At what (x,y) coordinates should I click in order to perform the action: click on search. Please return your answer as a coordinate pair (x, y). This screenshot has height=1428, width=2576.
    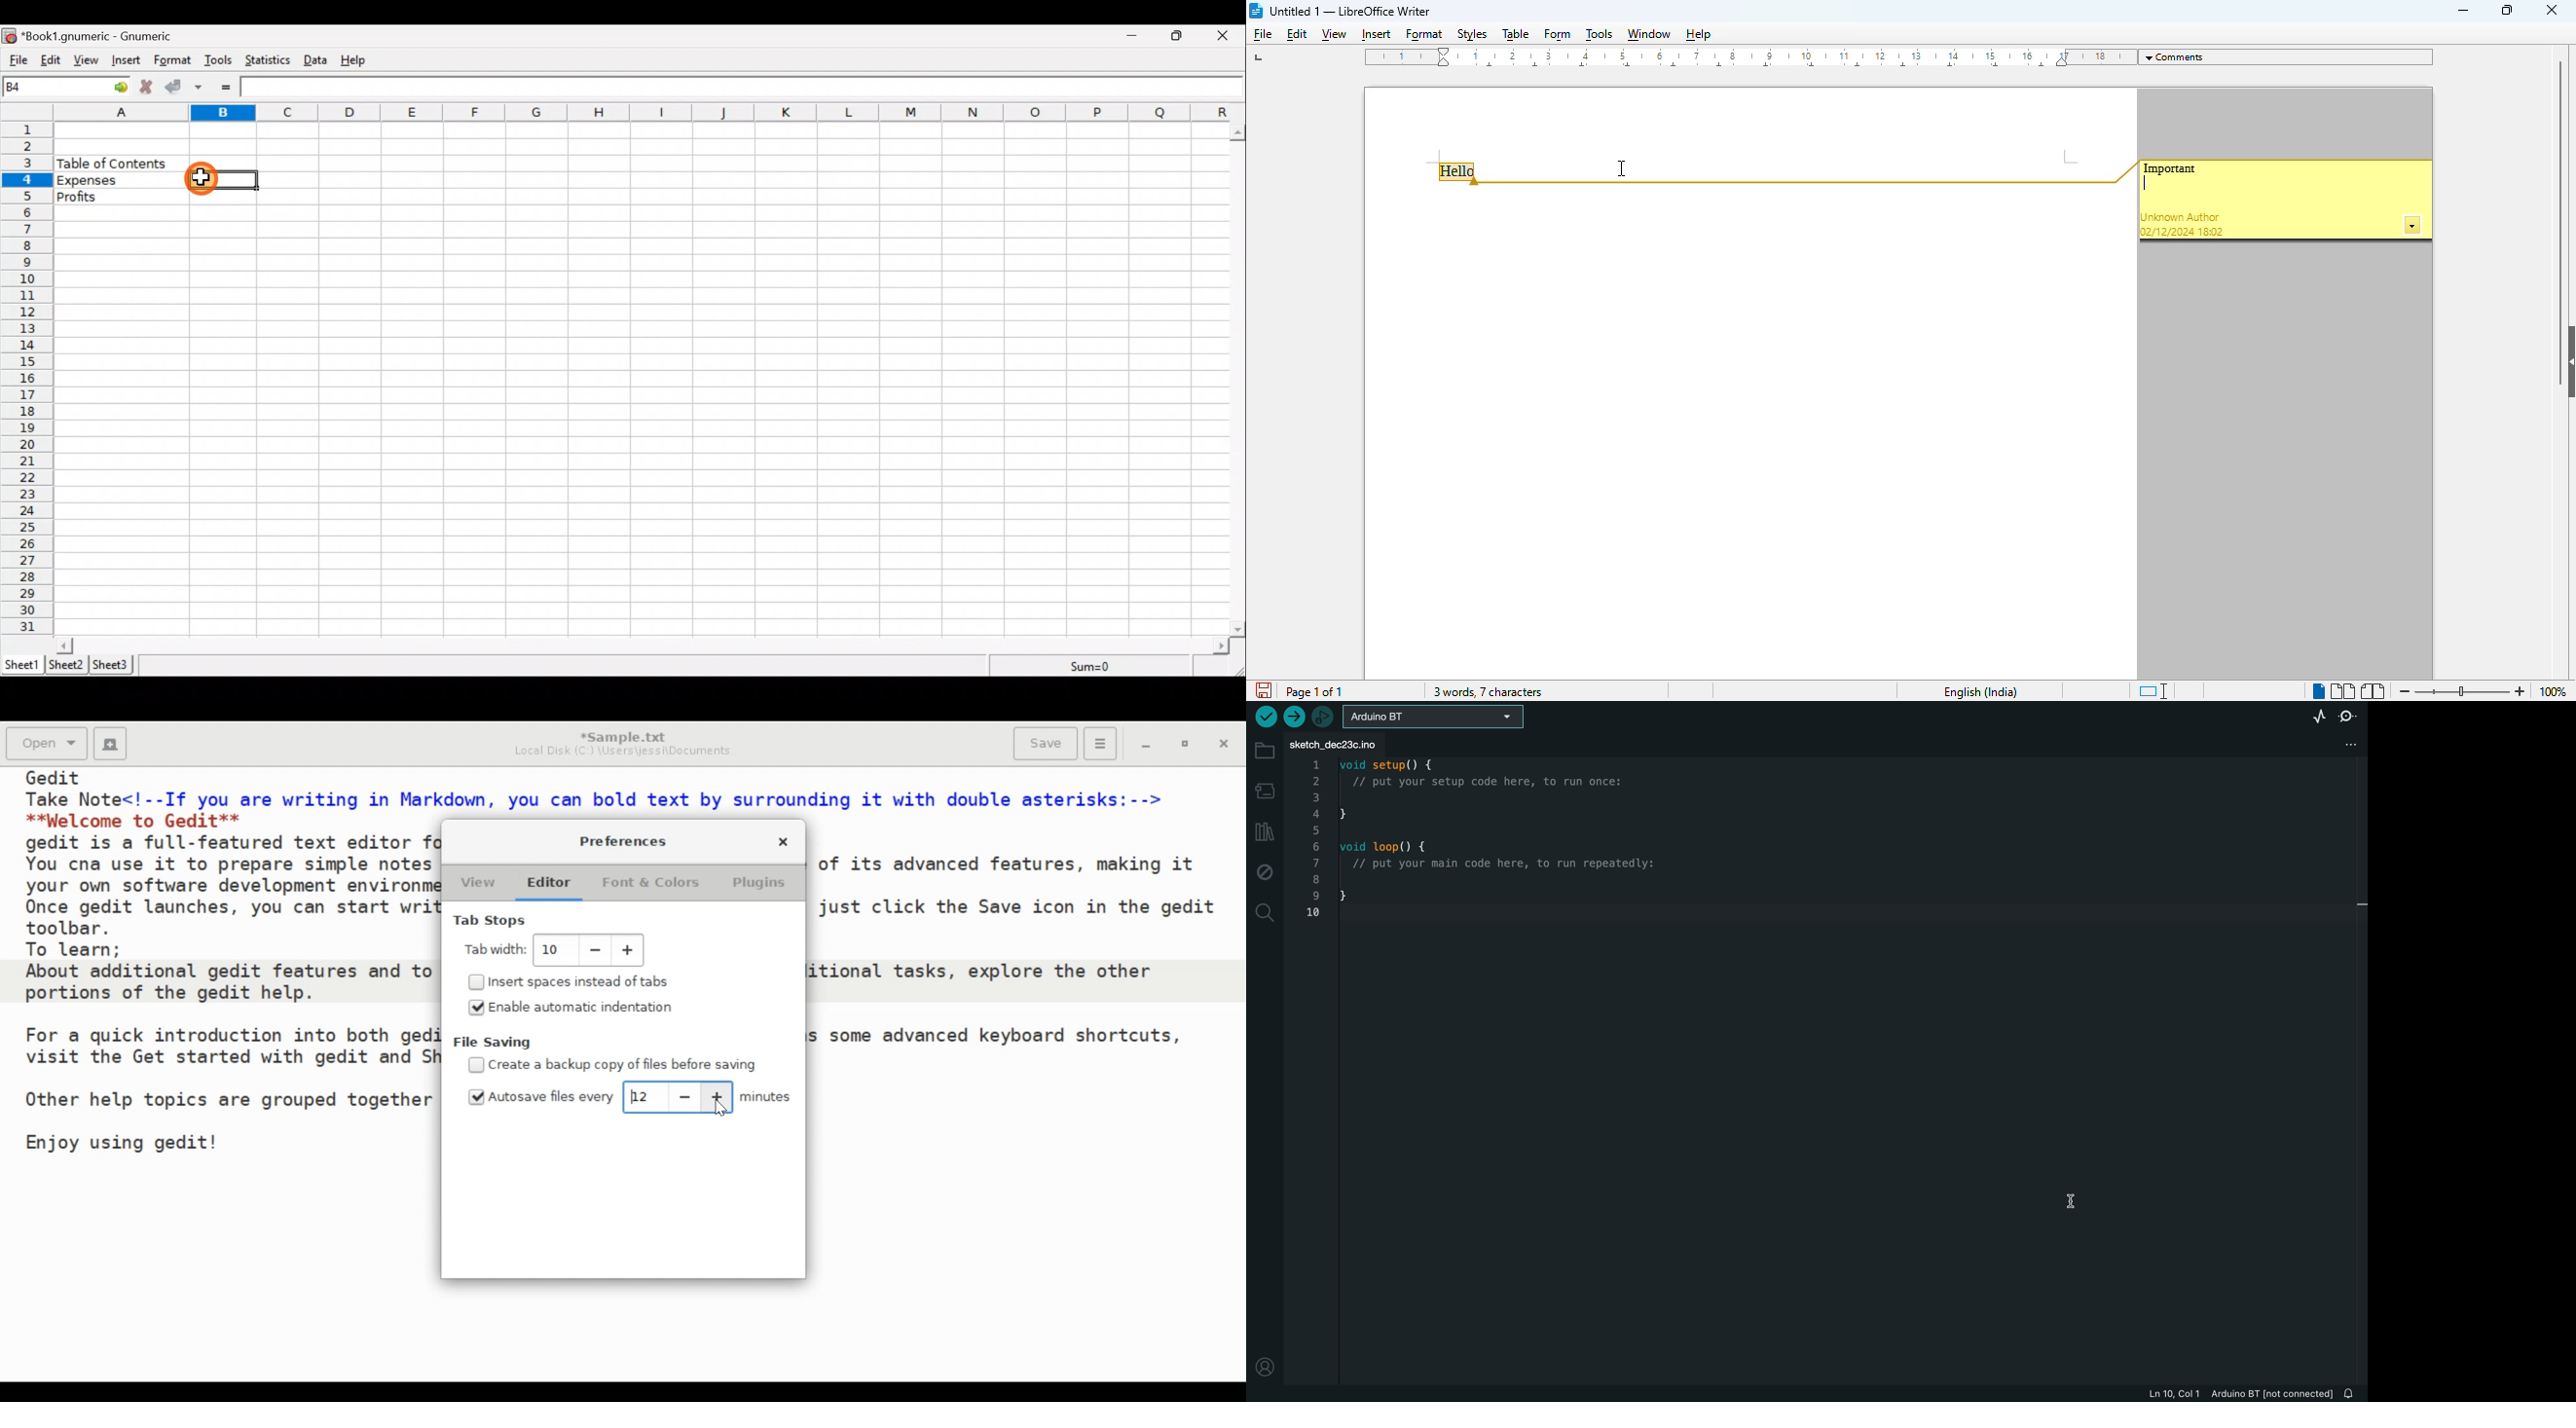
    Looking at the image, I should click on (1266, 911).